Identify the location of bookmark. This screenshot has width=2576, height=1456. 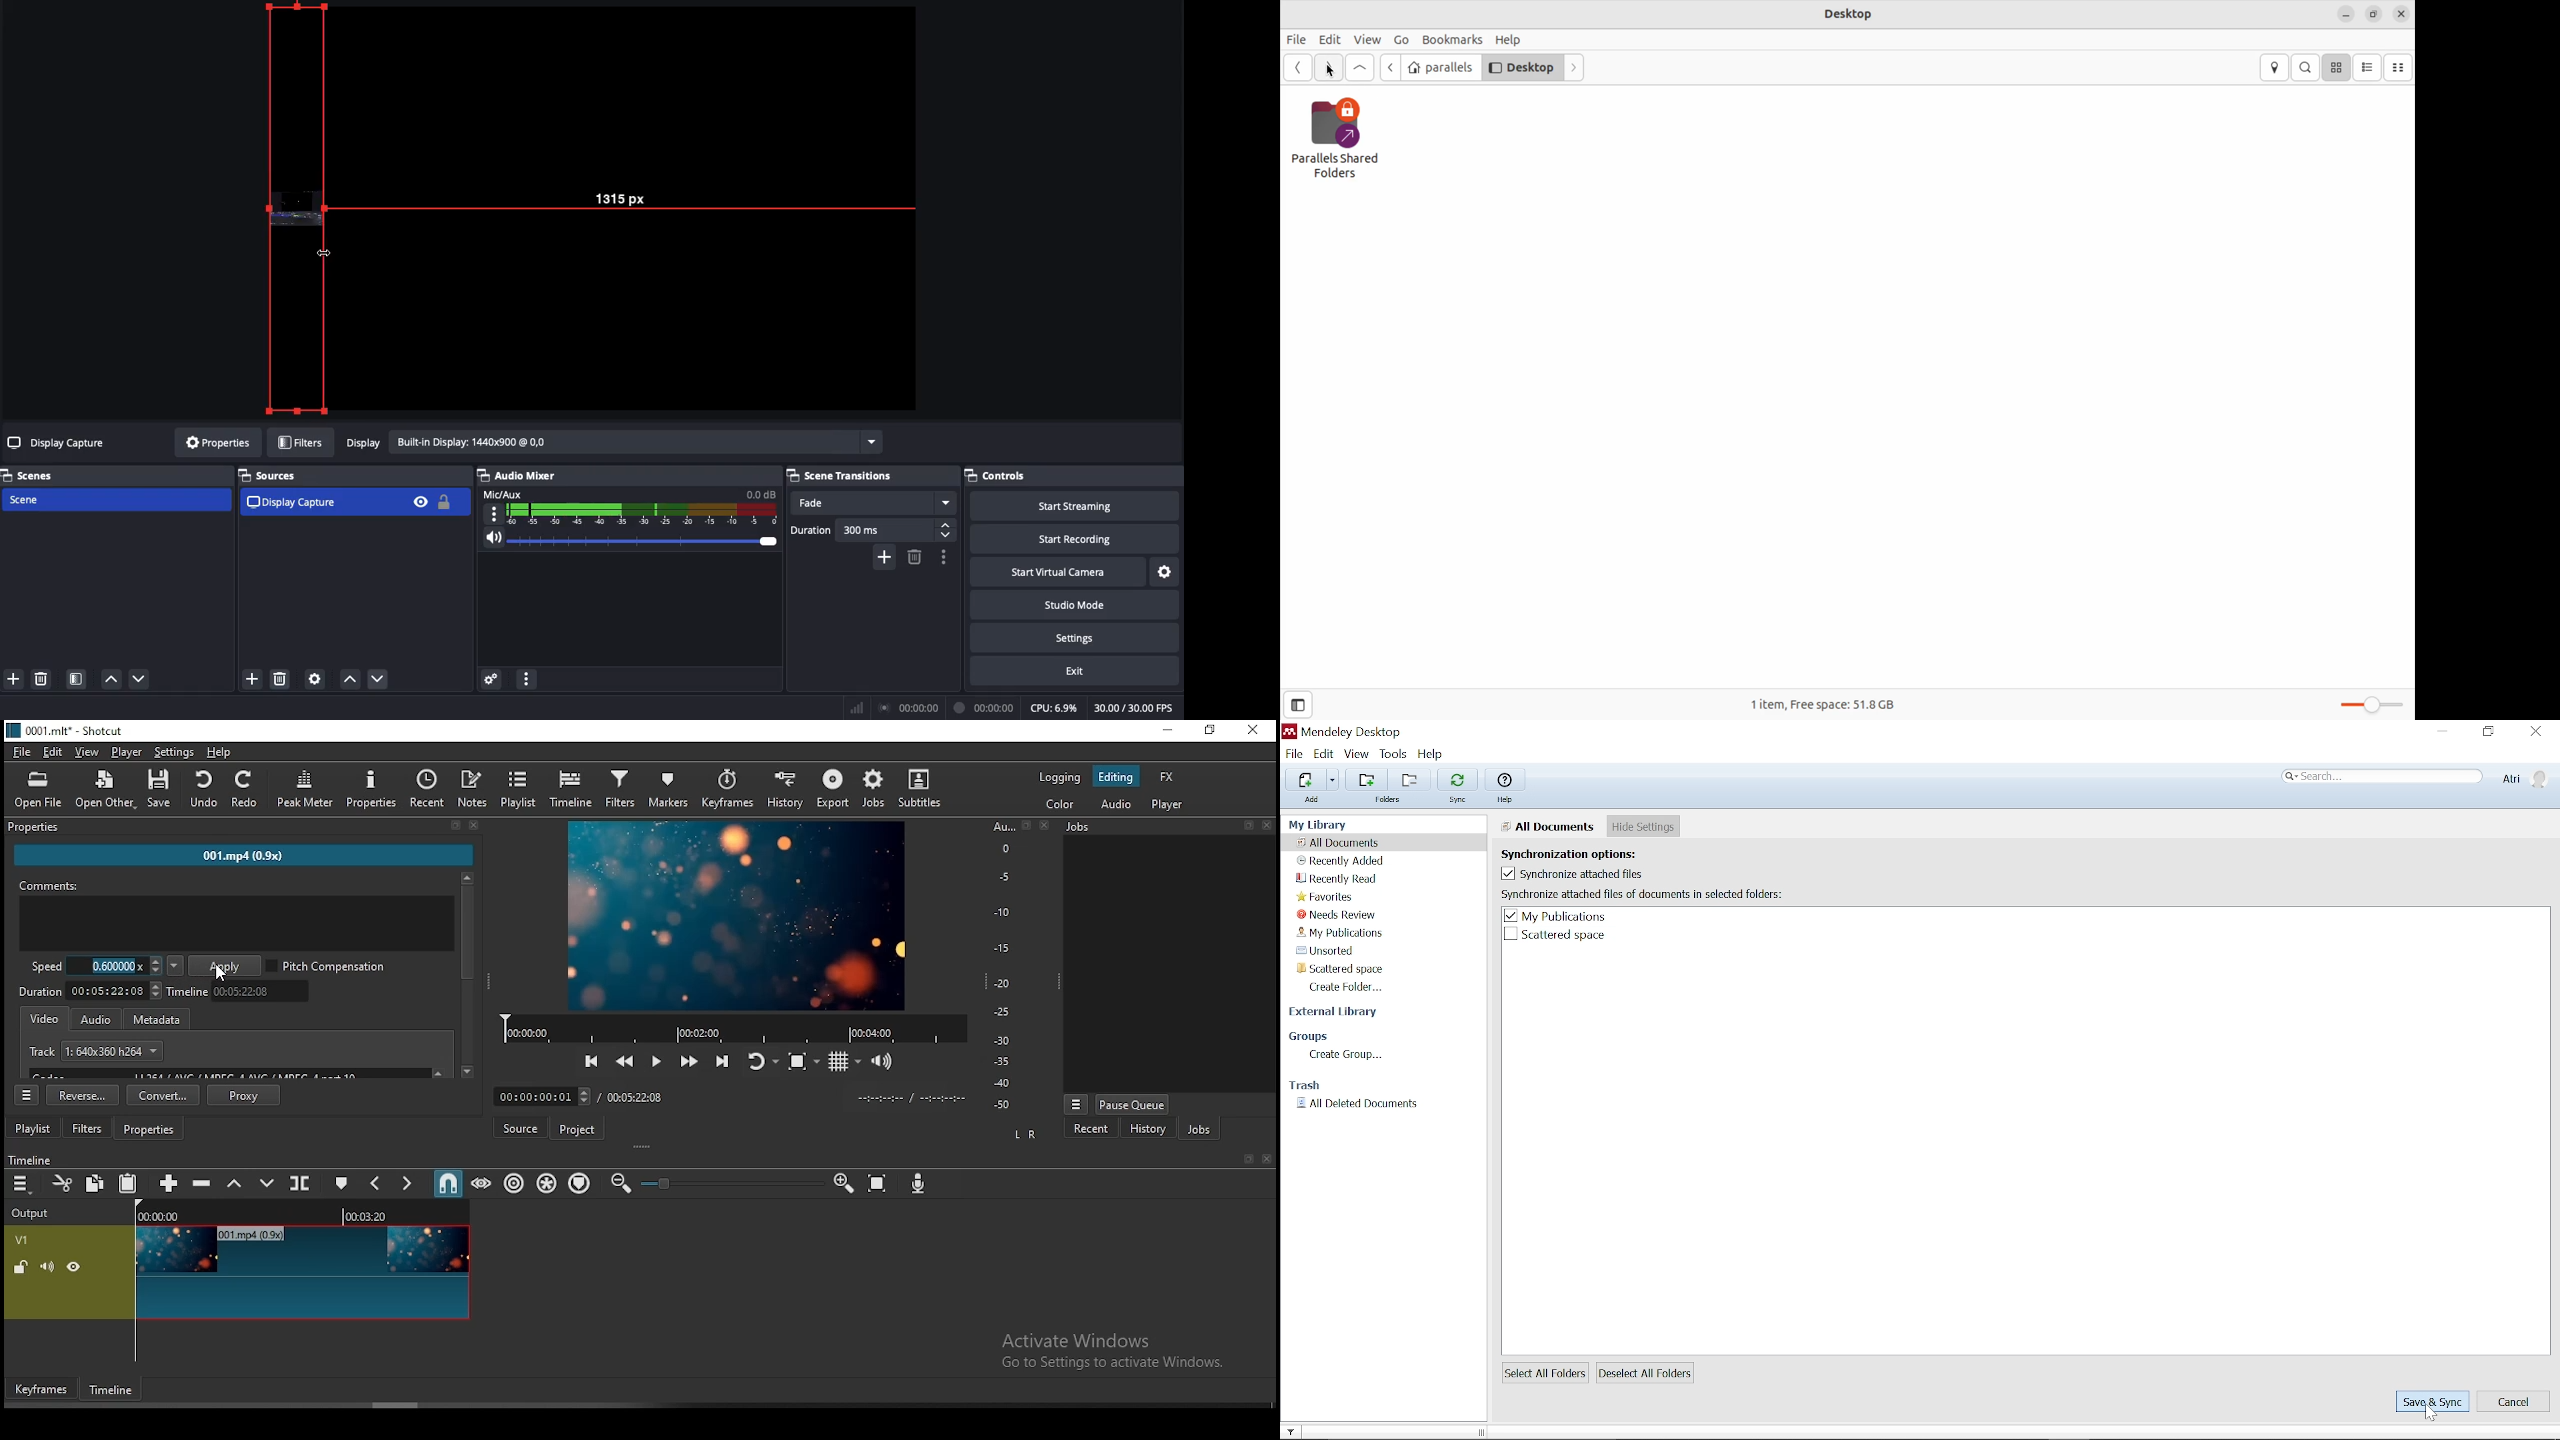
(1243, 1159).